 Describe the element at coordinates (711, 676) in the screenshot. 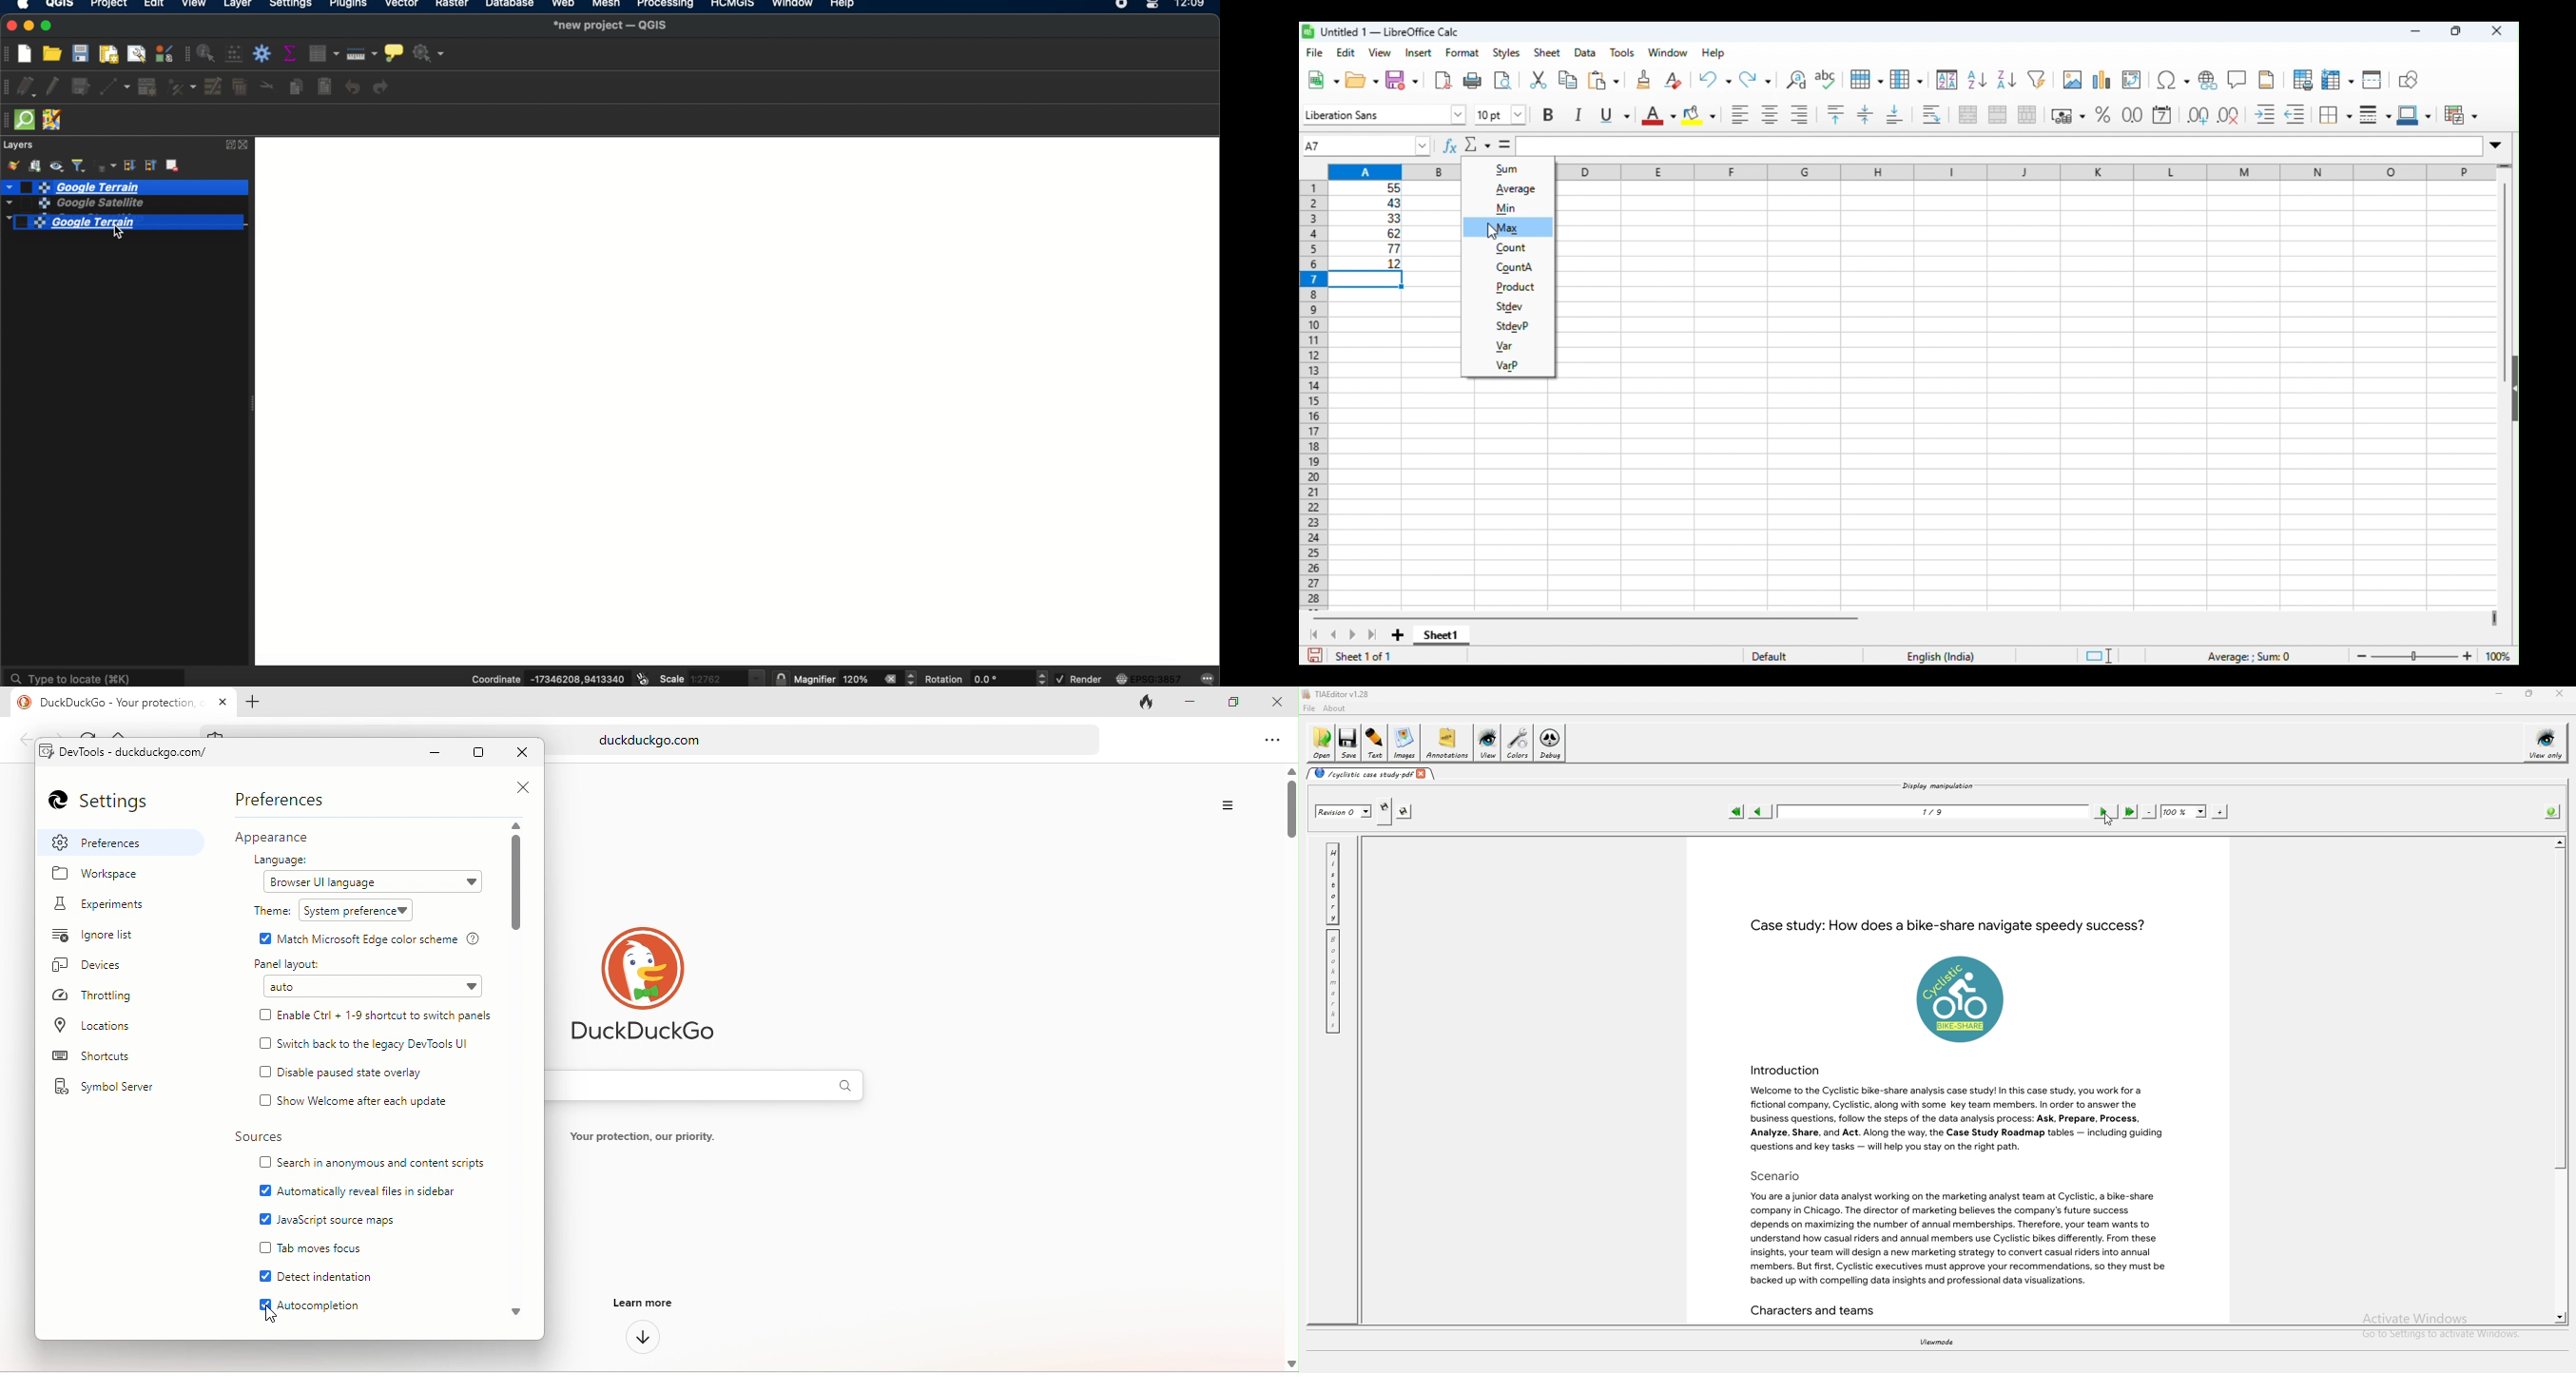

I see `scale 1.2762` at that location.